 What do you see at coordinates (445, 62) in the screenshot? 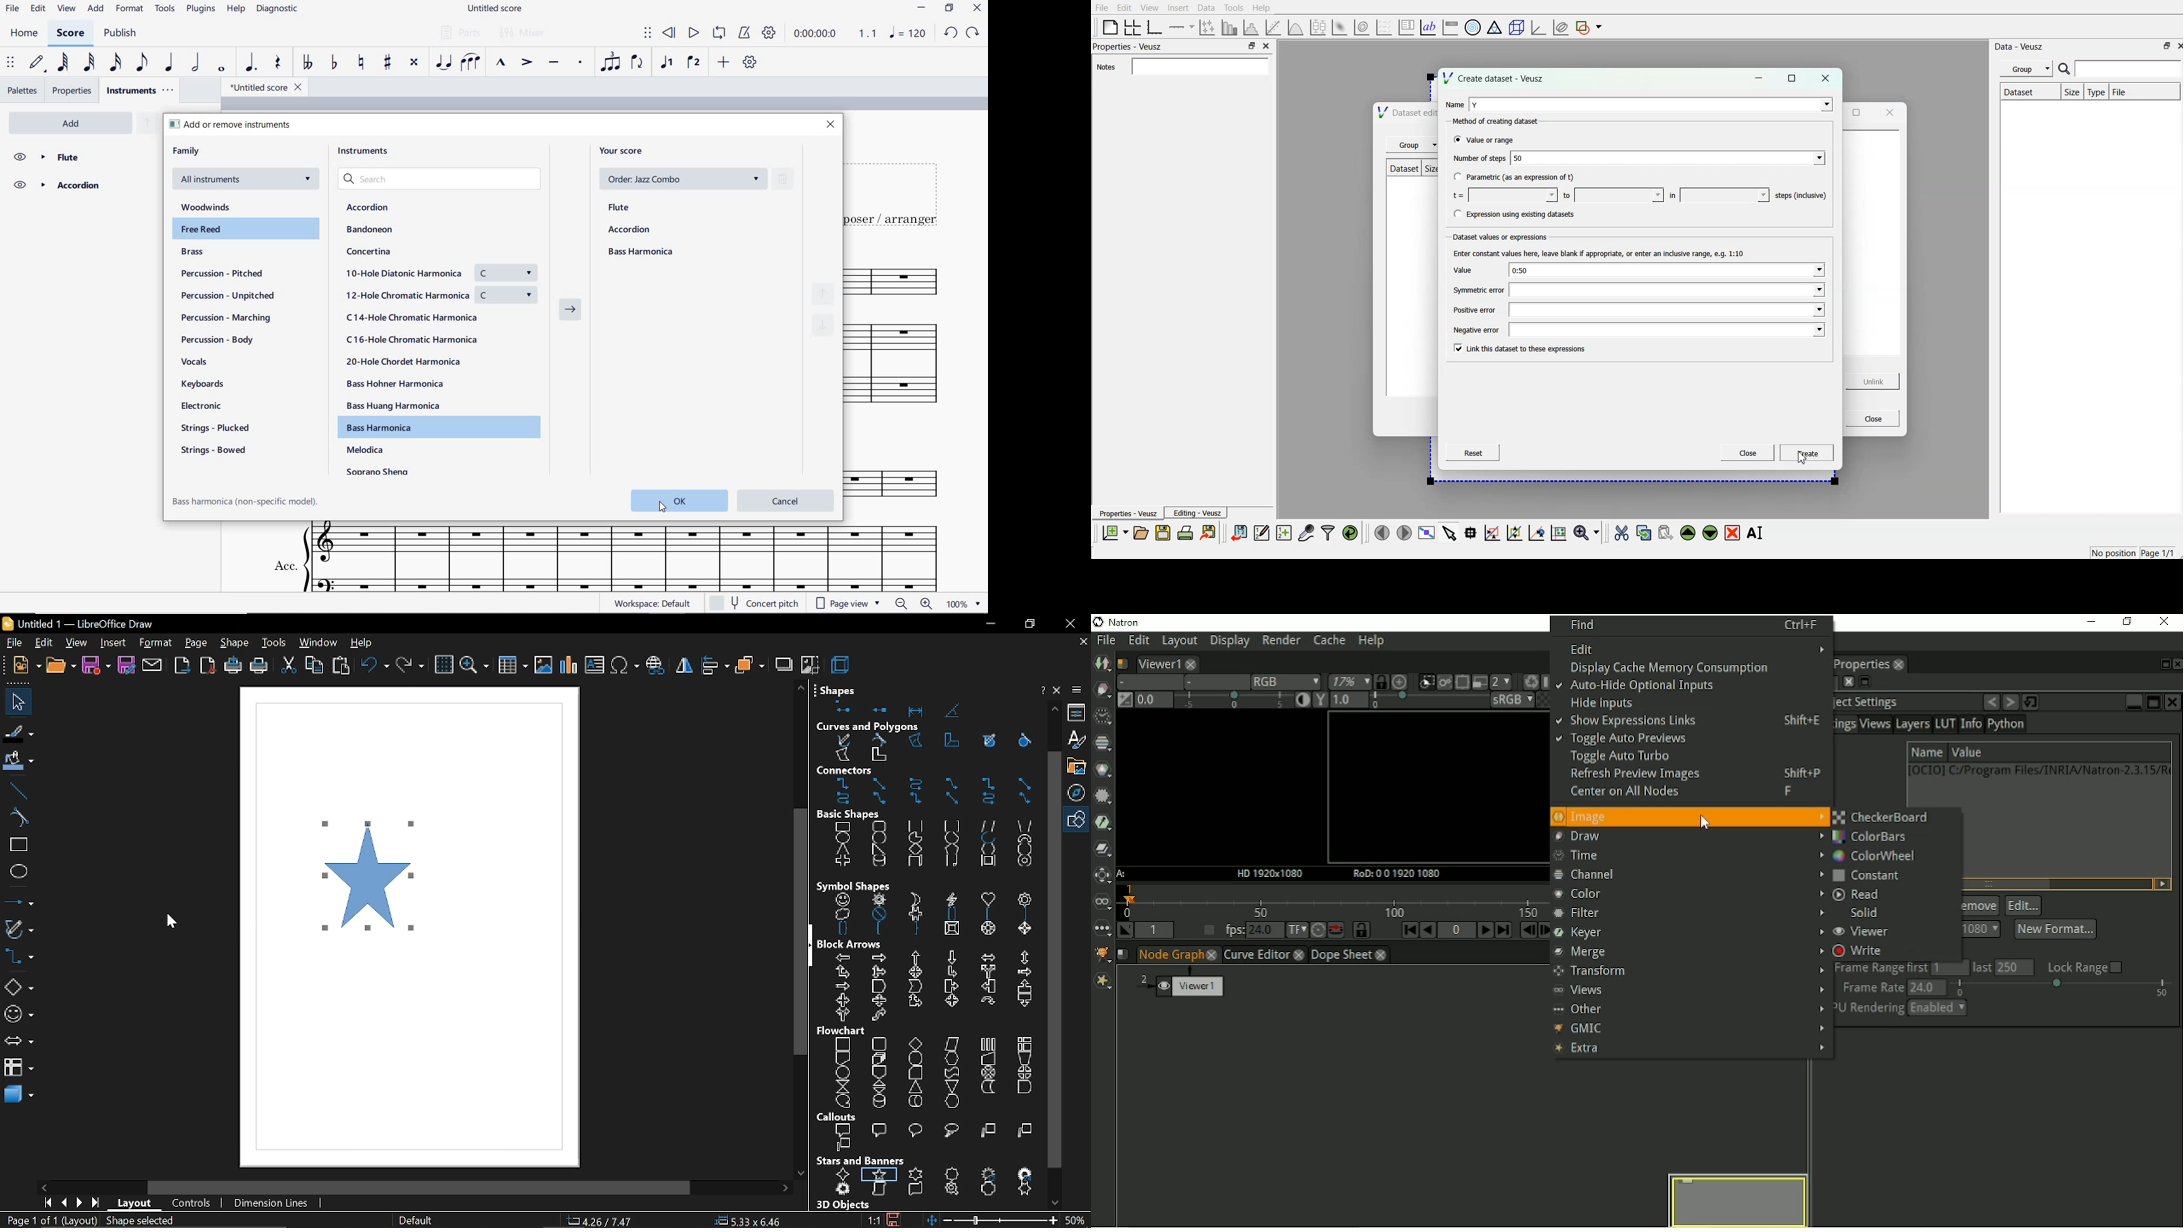
I see `tie` at bounding box center [445, 62].